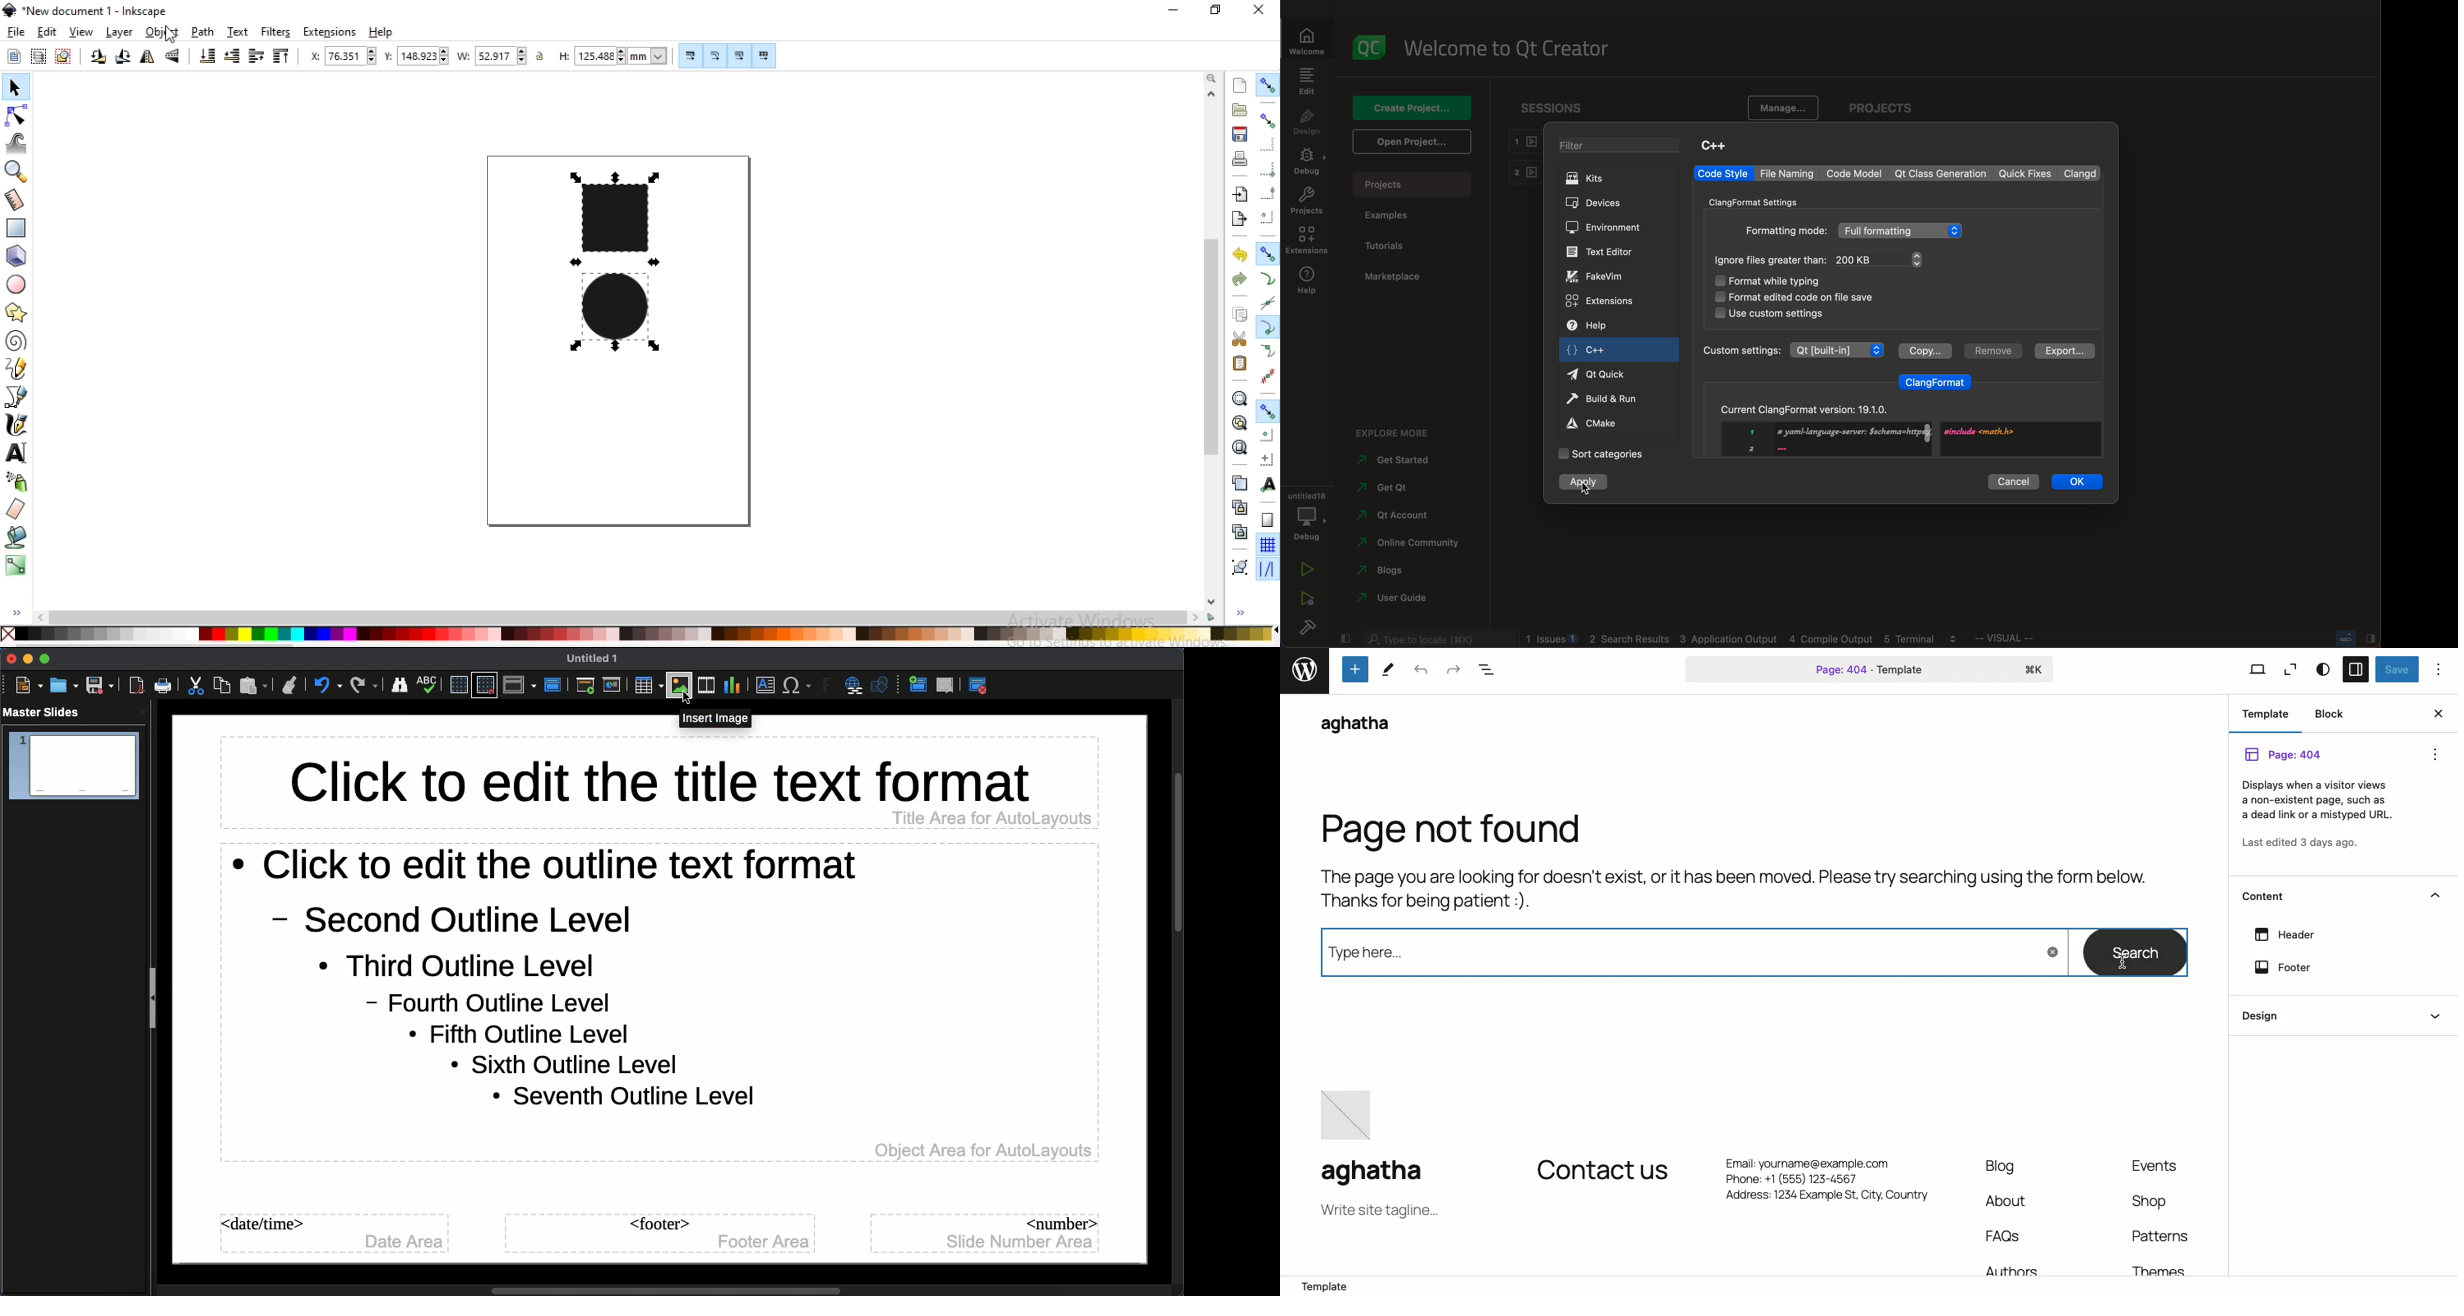 This screenshot has height=1316, width=2464. Describe the element at coordinates (122, 58) in the screenshot. I see `rotate 90 clockwise` at that location.